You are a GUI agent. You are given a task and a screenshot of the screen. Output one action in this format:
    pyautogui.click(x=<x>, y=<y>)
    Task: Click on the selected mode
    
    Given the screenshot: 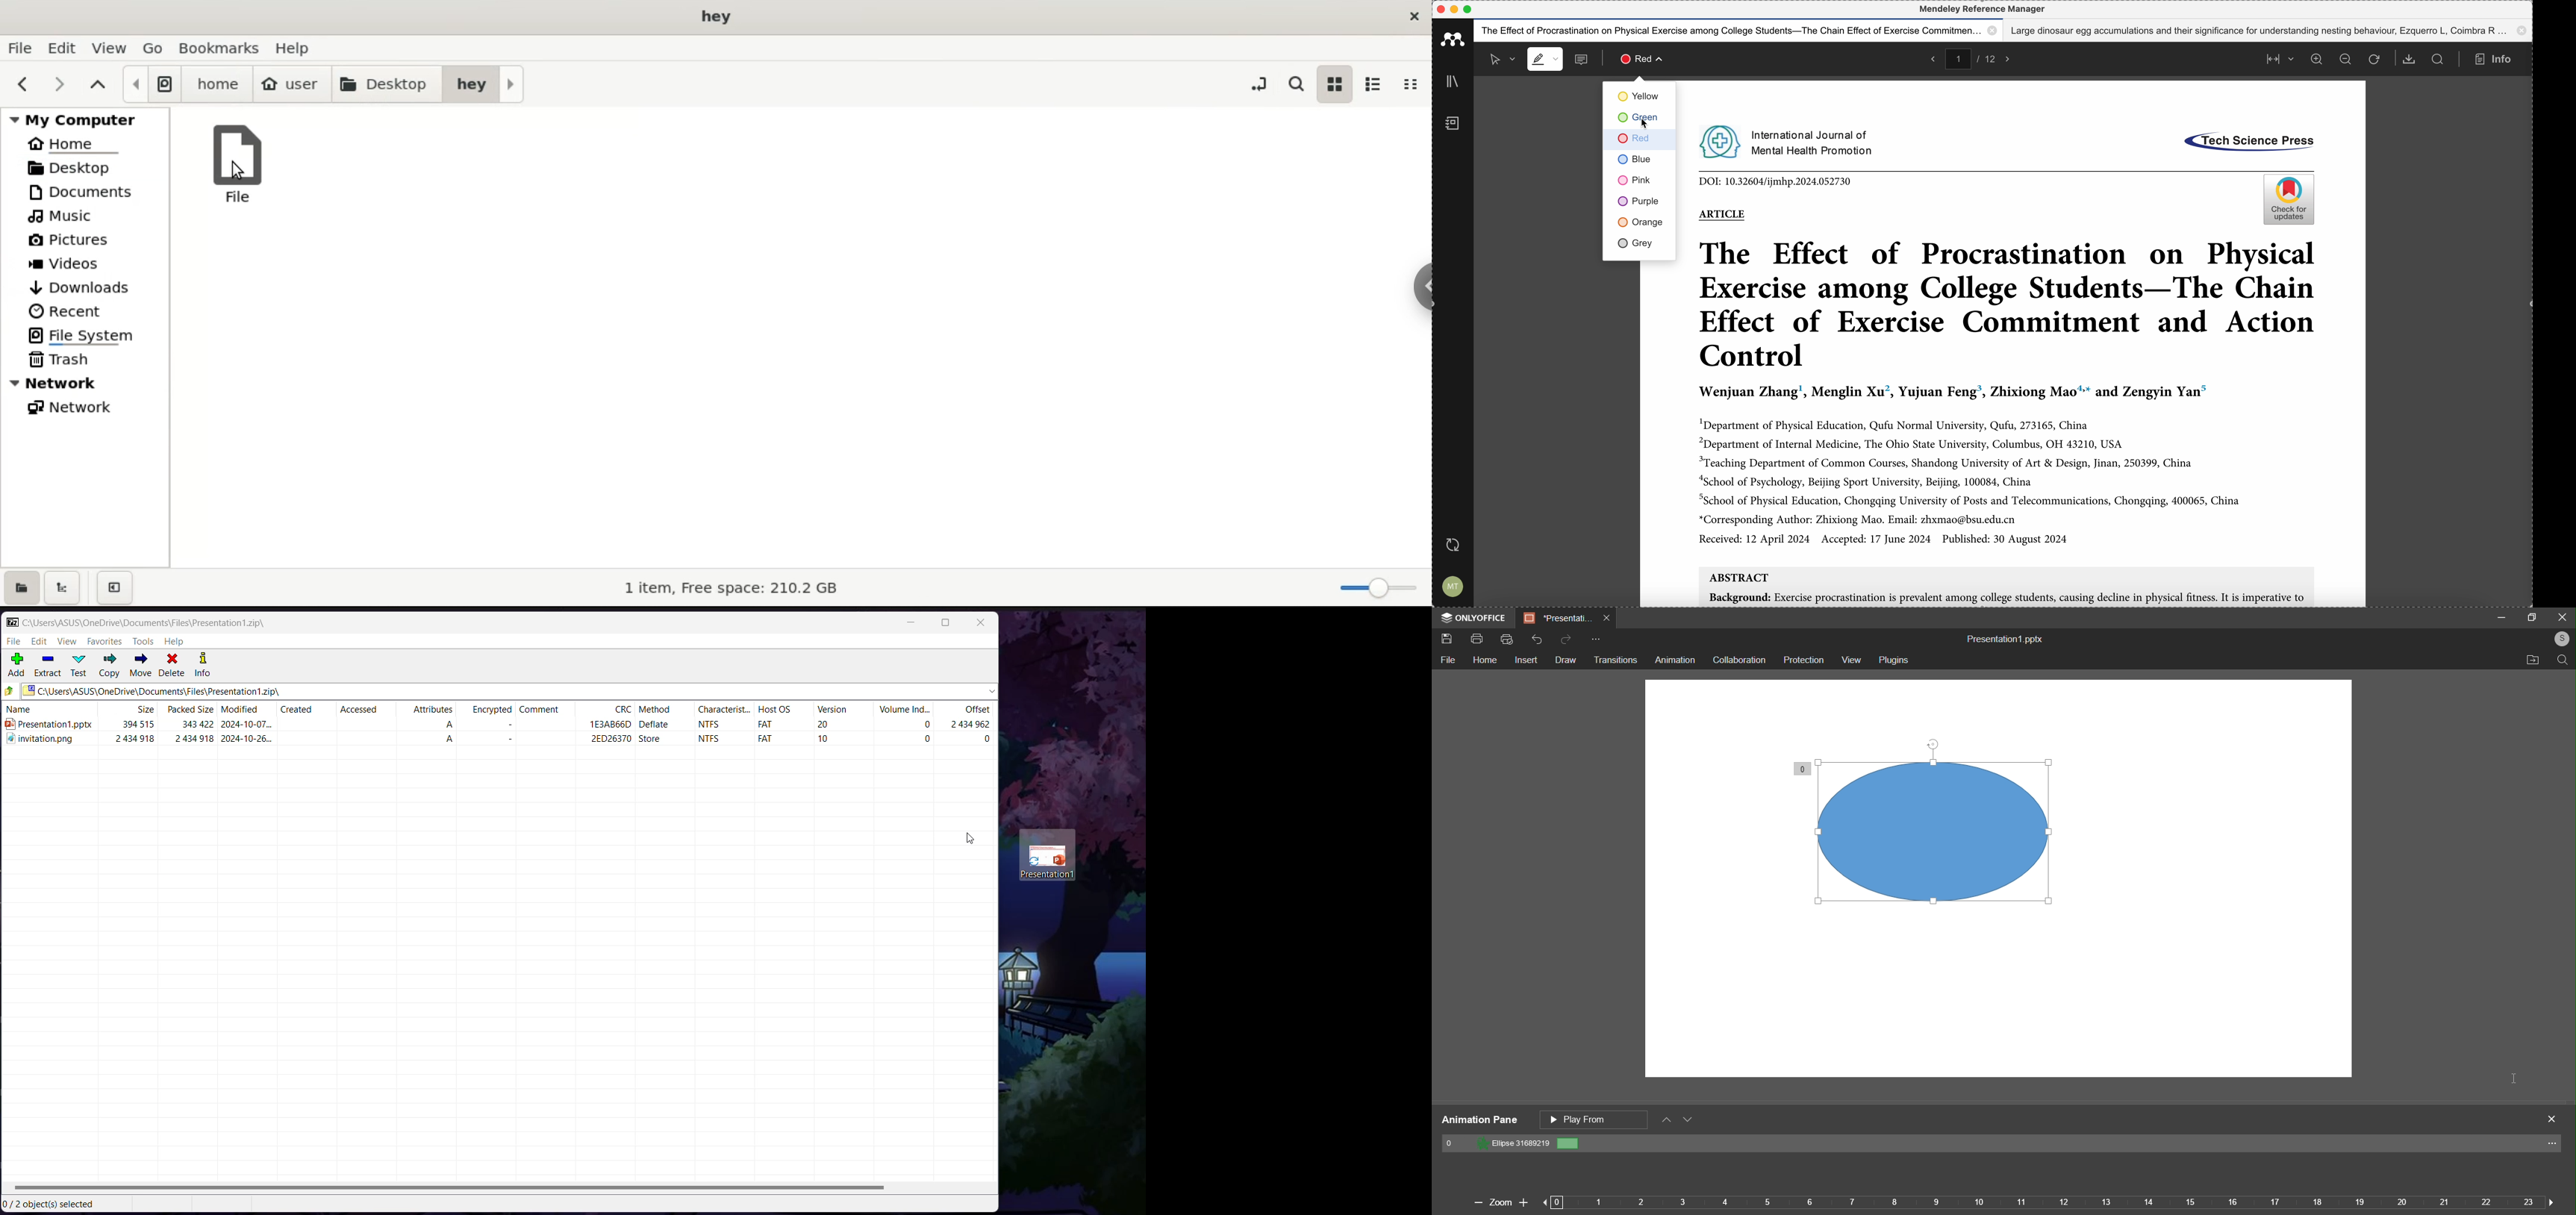 What is the action you would take?
    pyautogui.click(x=1498, y=59)
    